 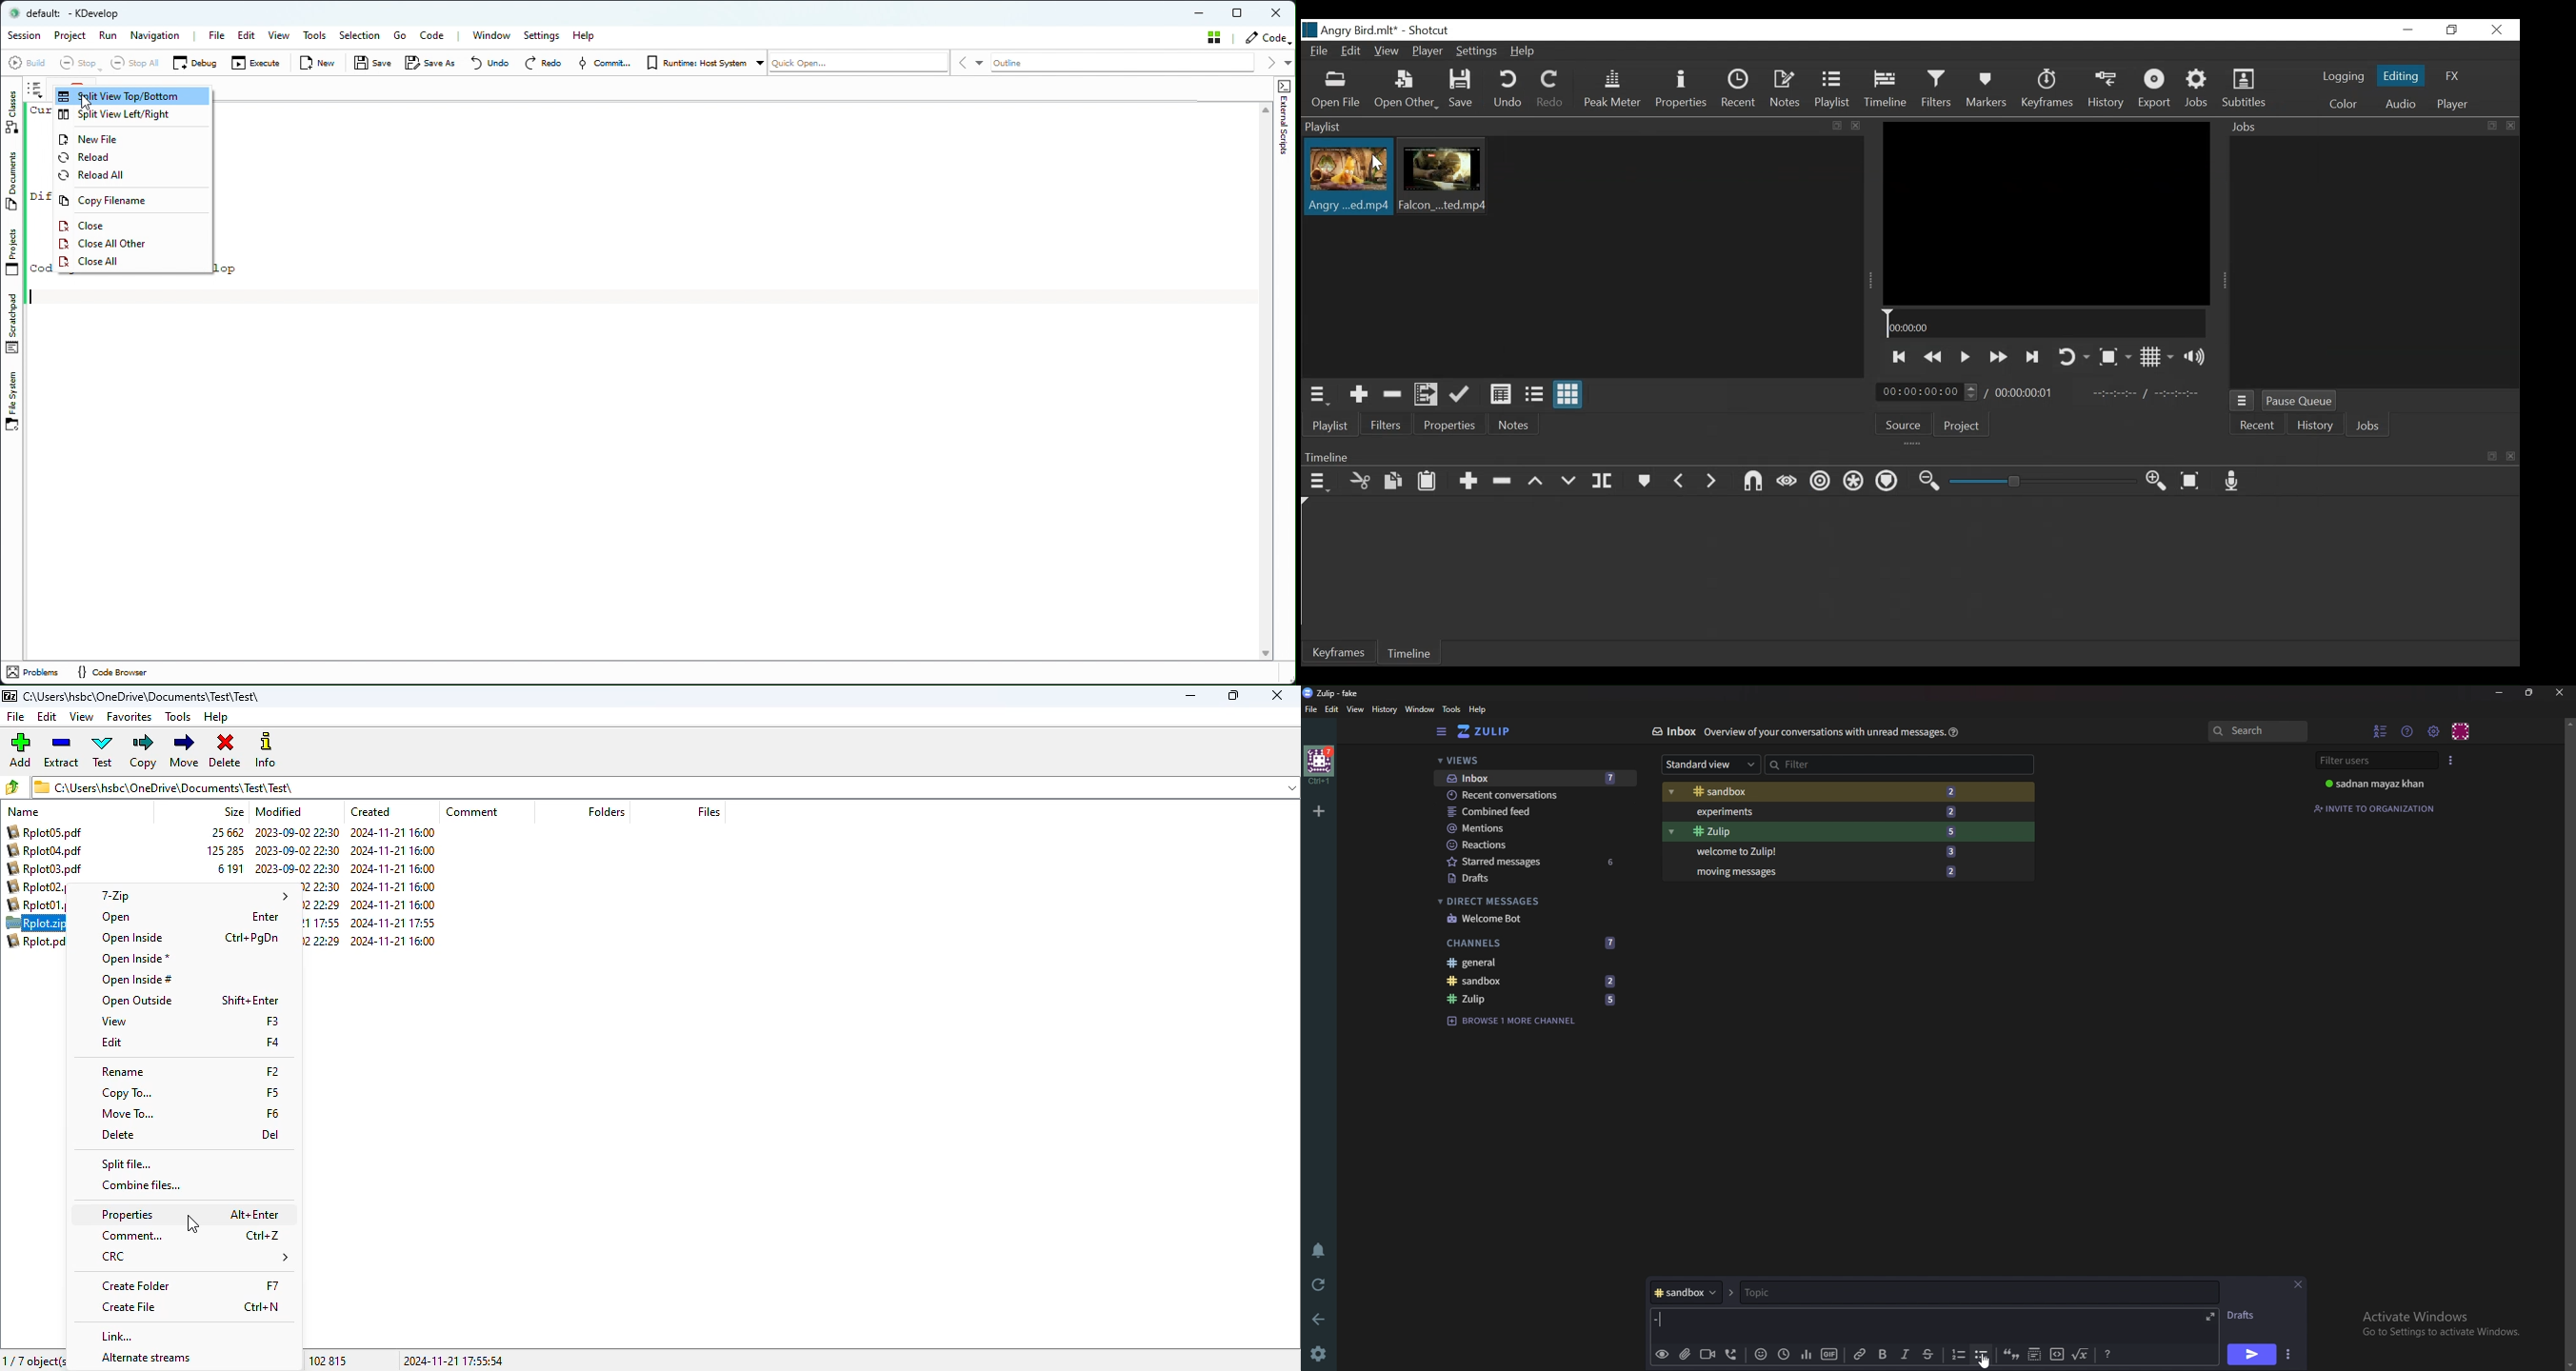 I want to click on shortcut for open inside, so click(x=252, y=938).